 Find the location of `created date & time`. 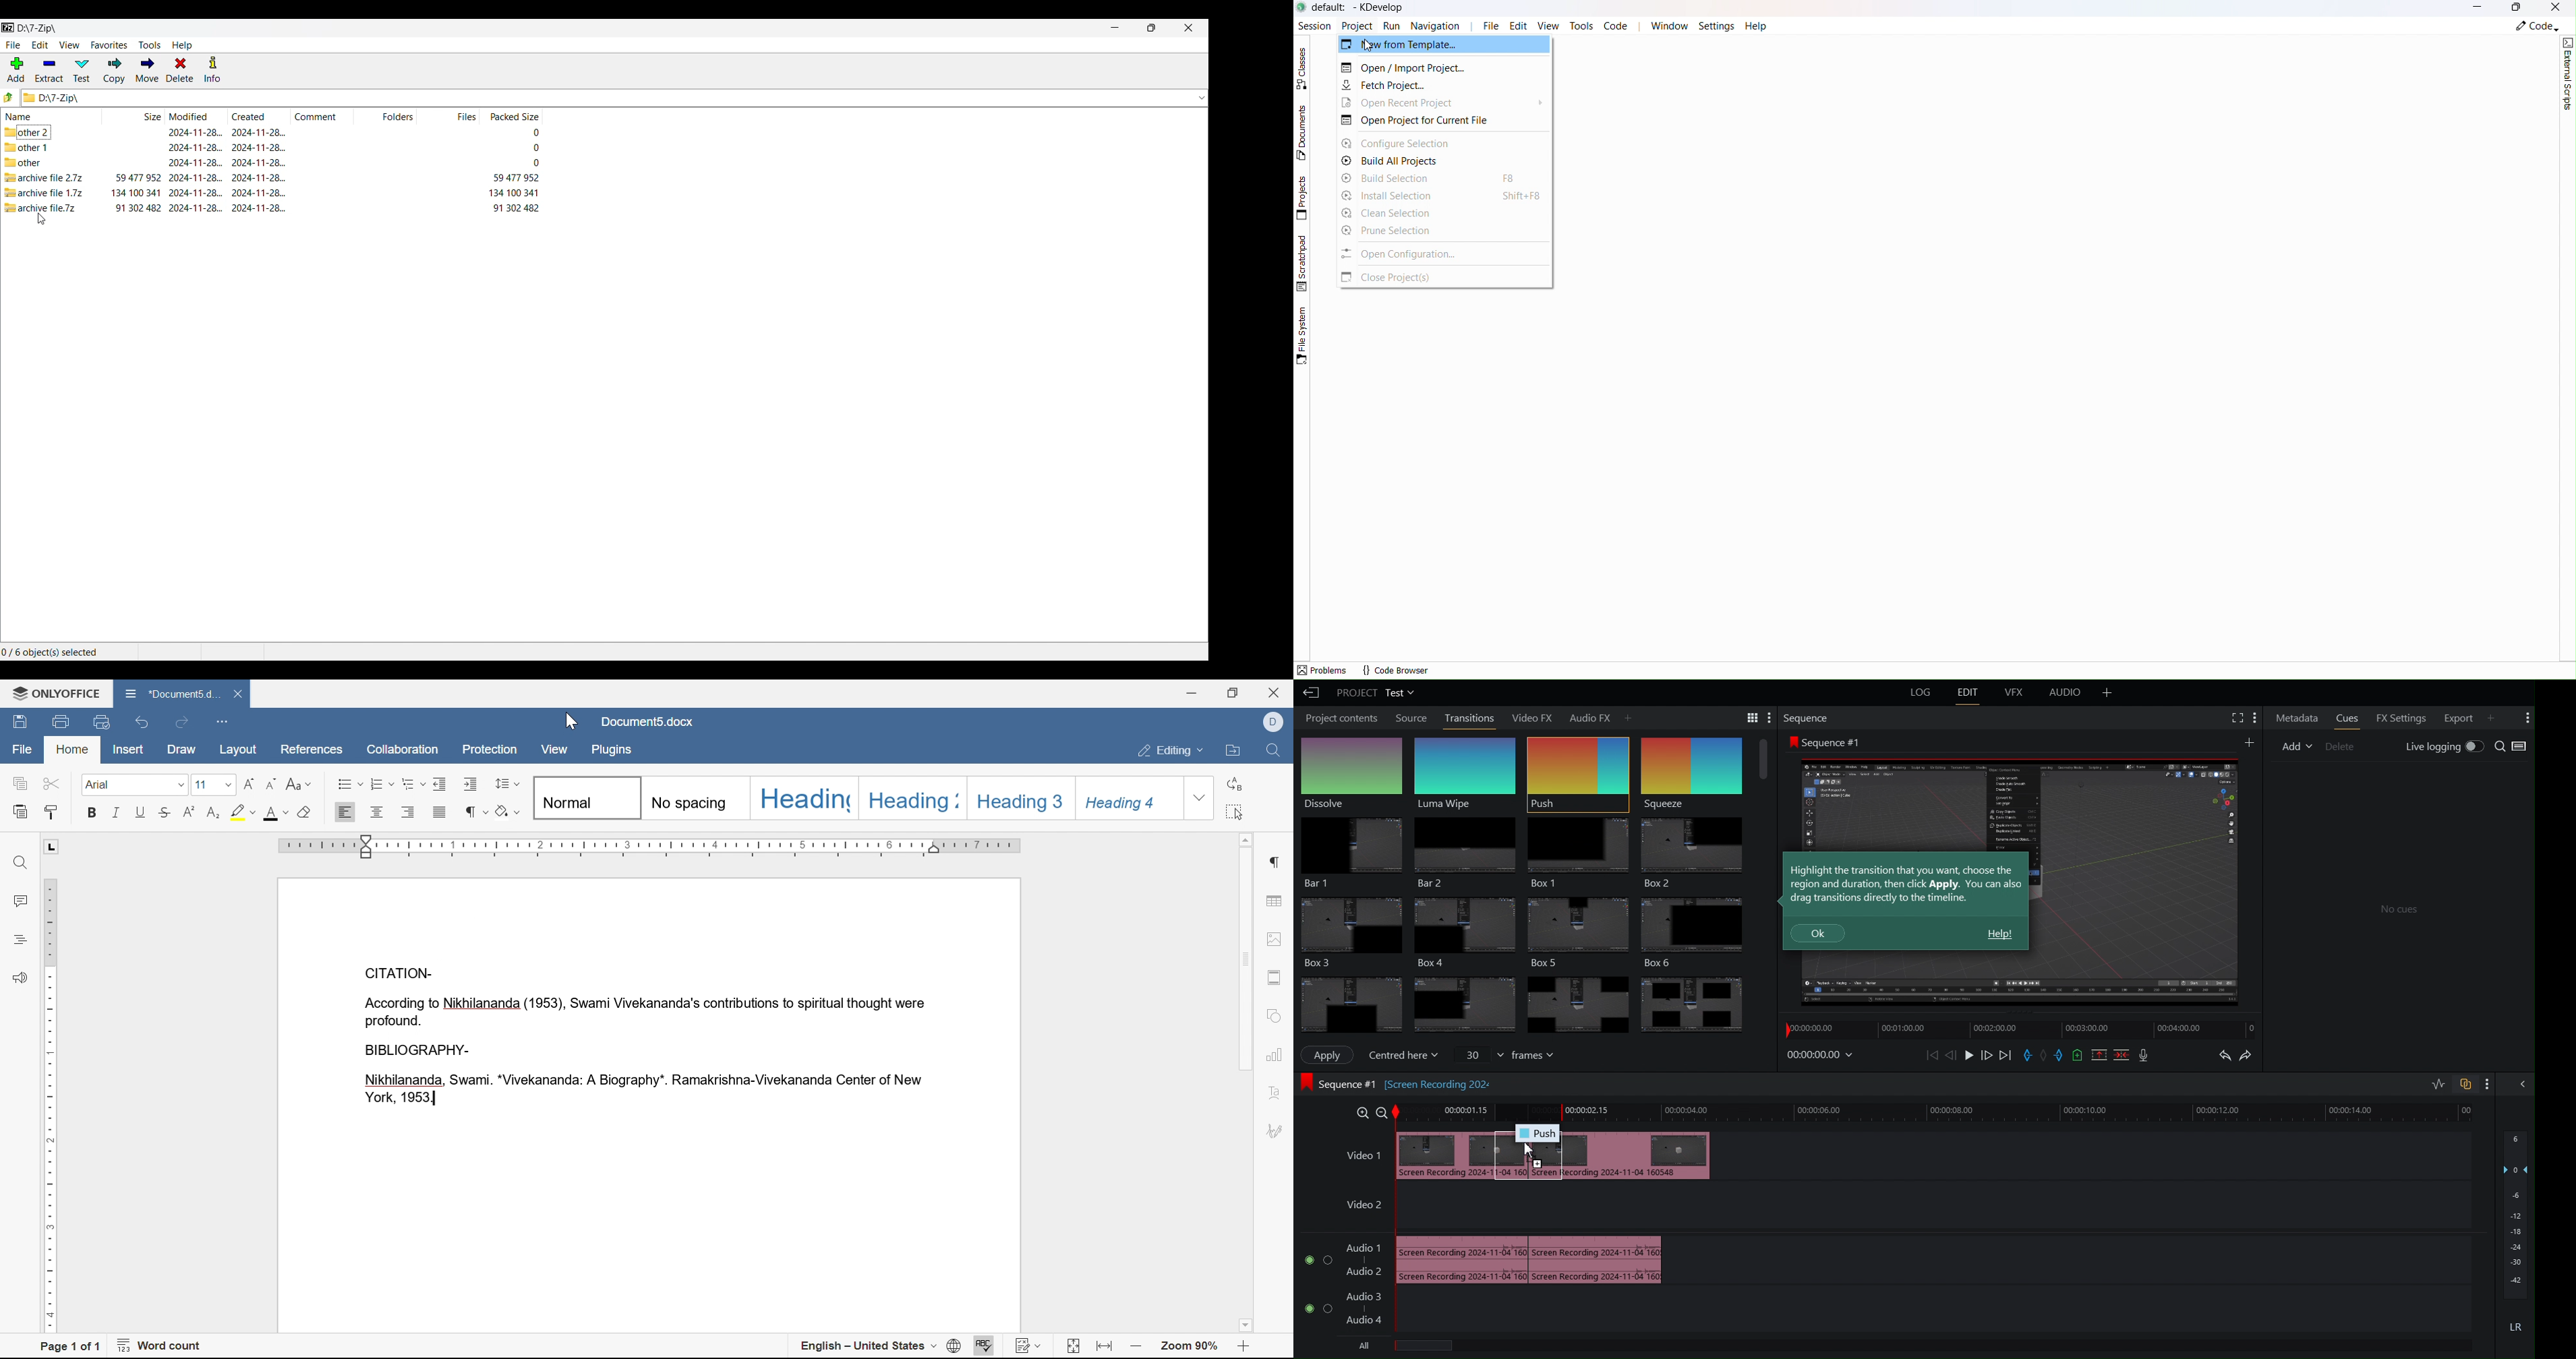

created date & time is located at coordinates (259, 208).